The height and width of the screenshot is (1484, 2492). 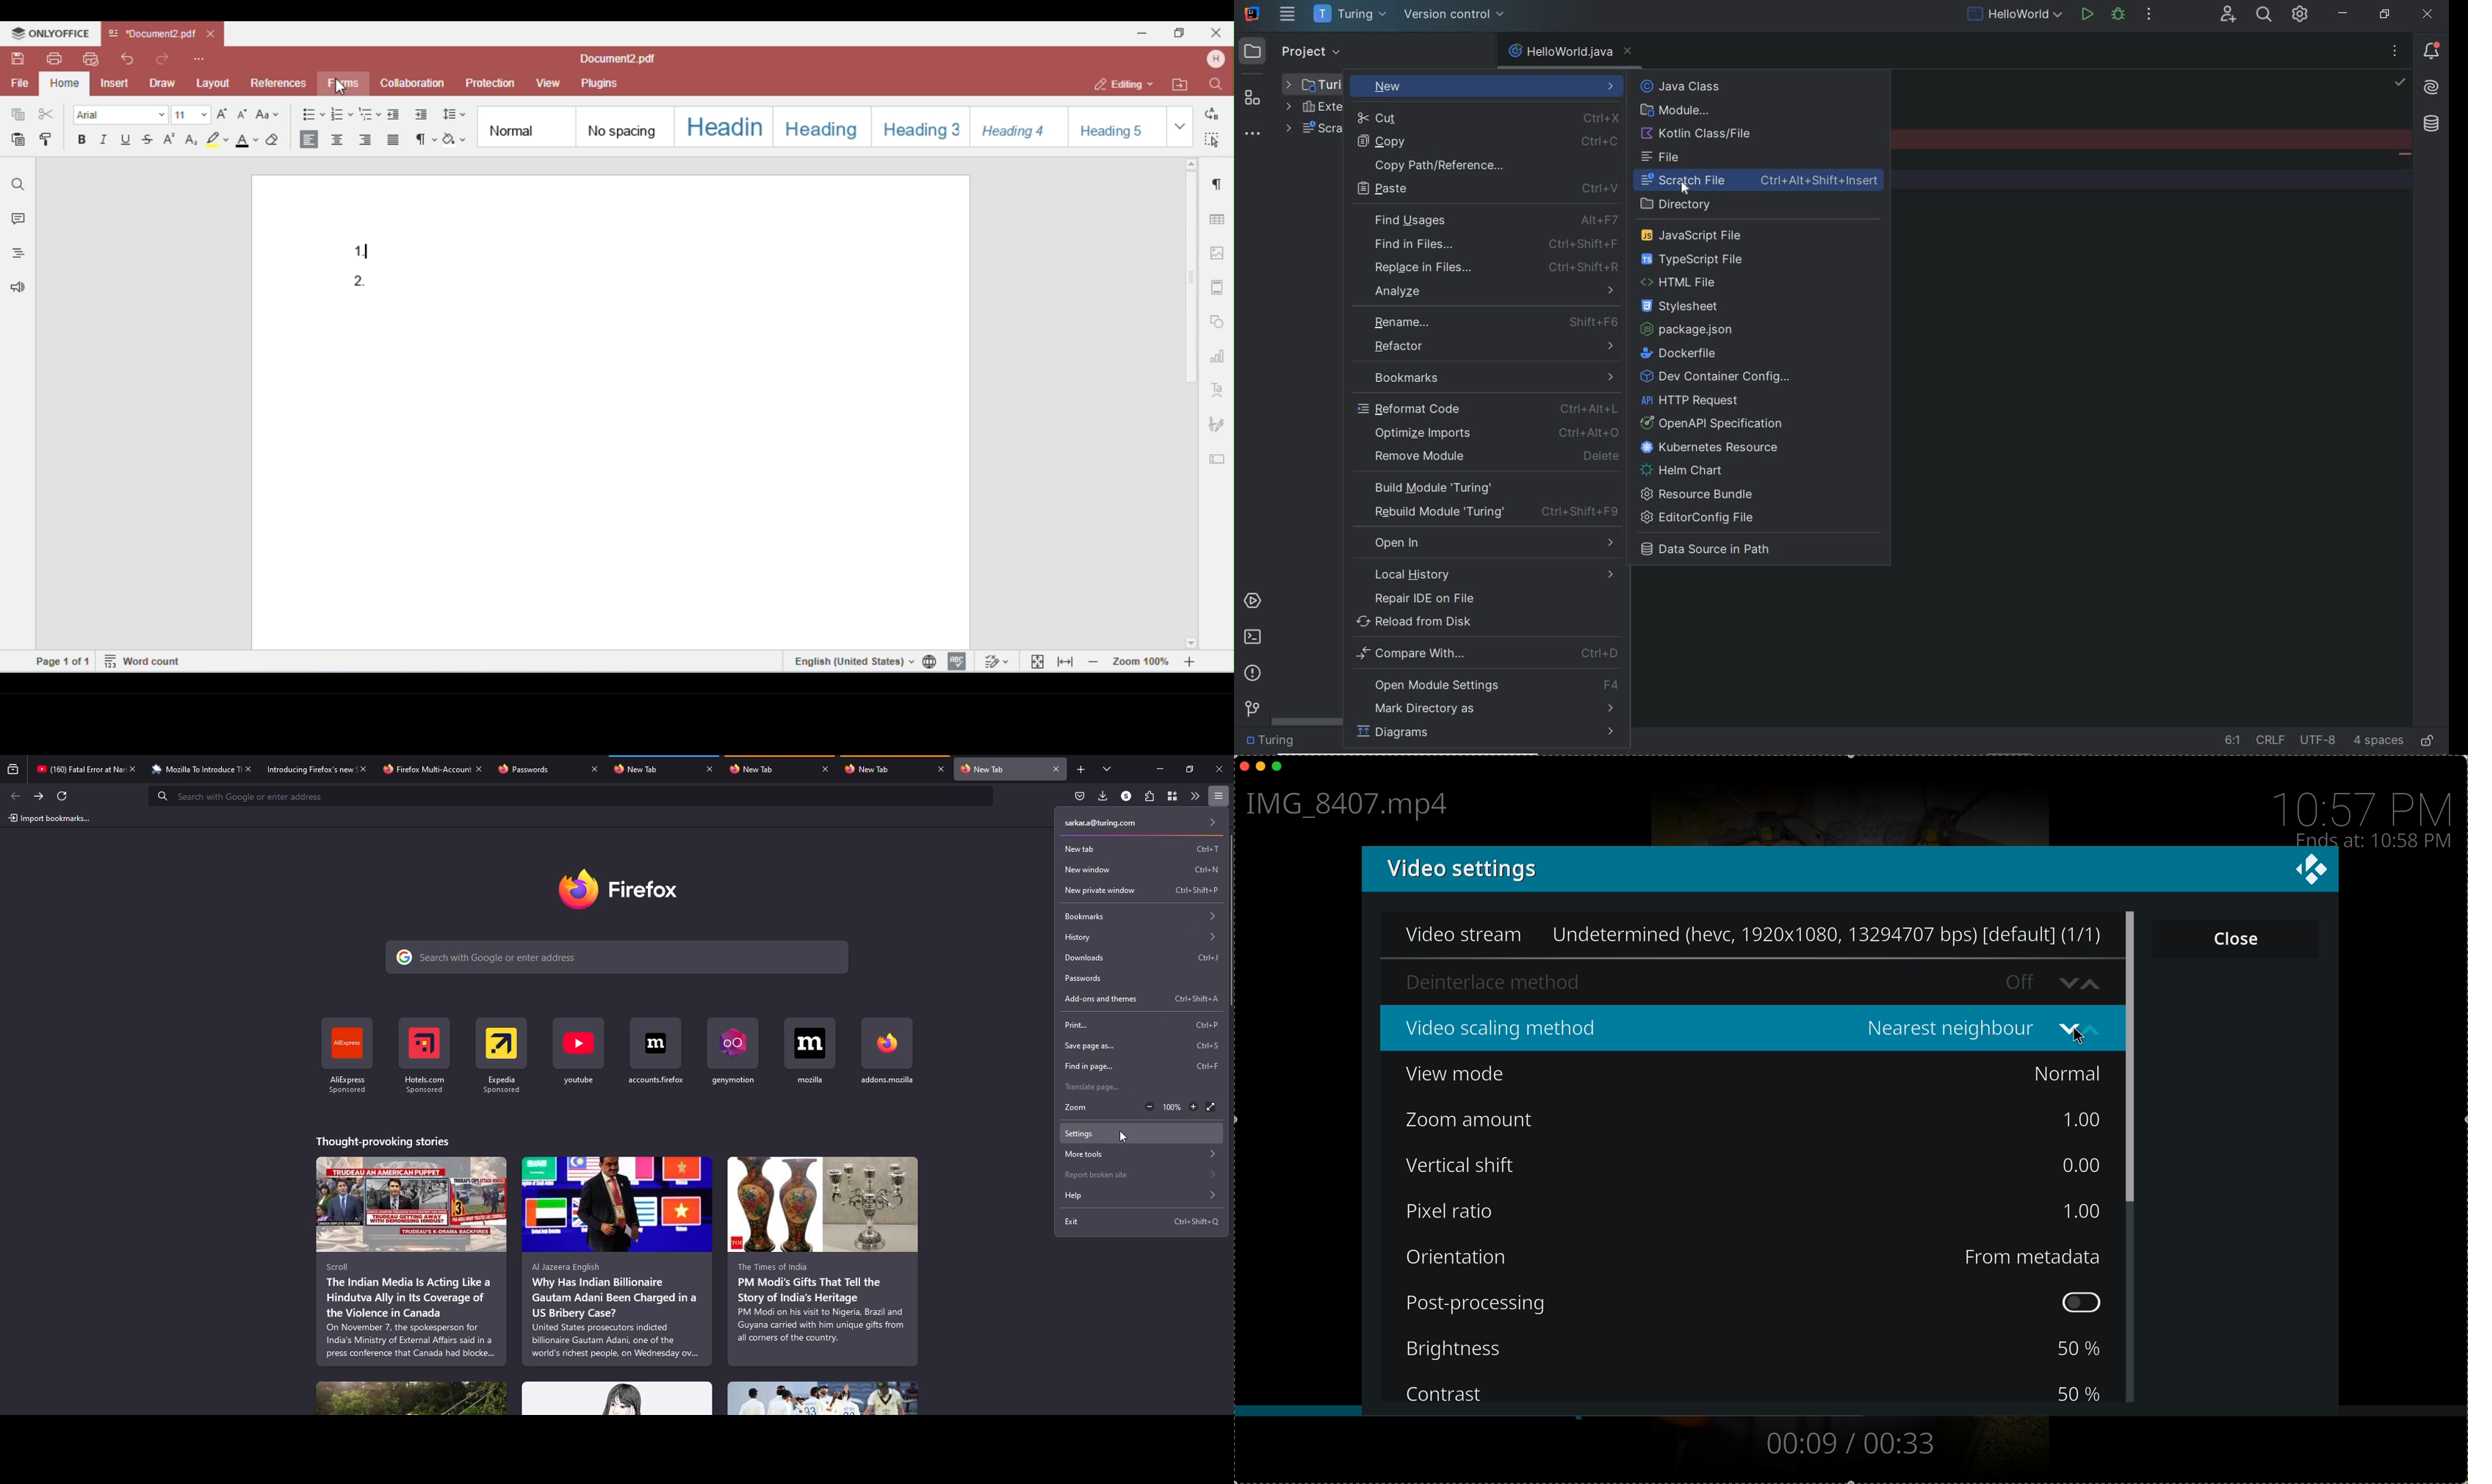 I want to click on timeline, so click(x=1851, y=1415).